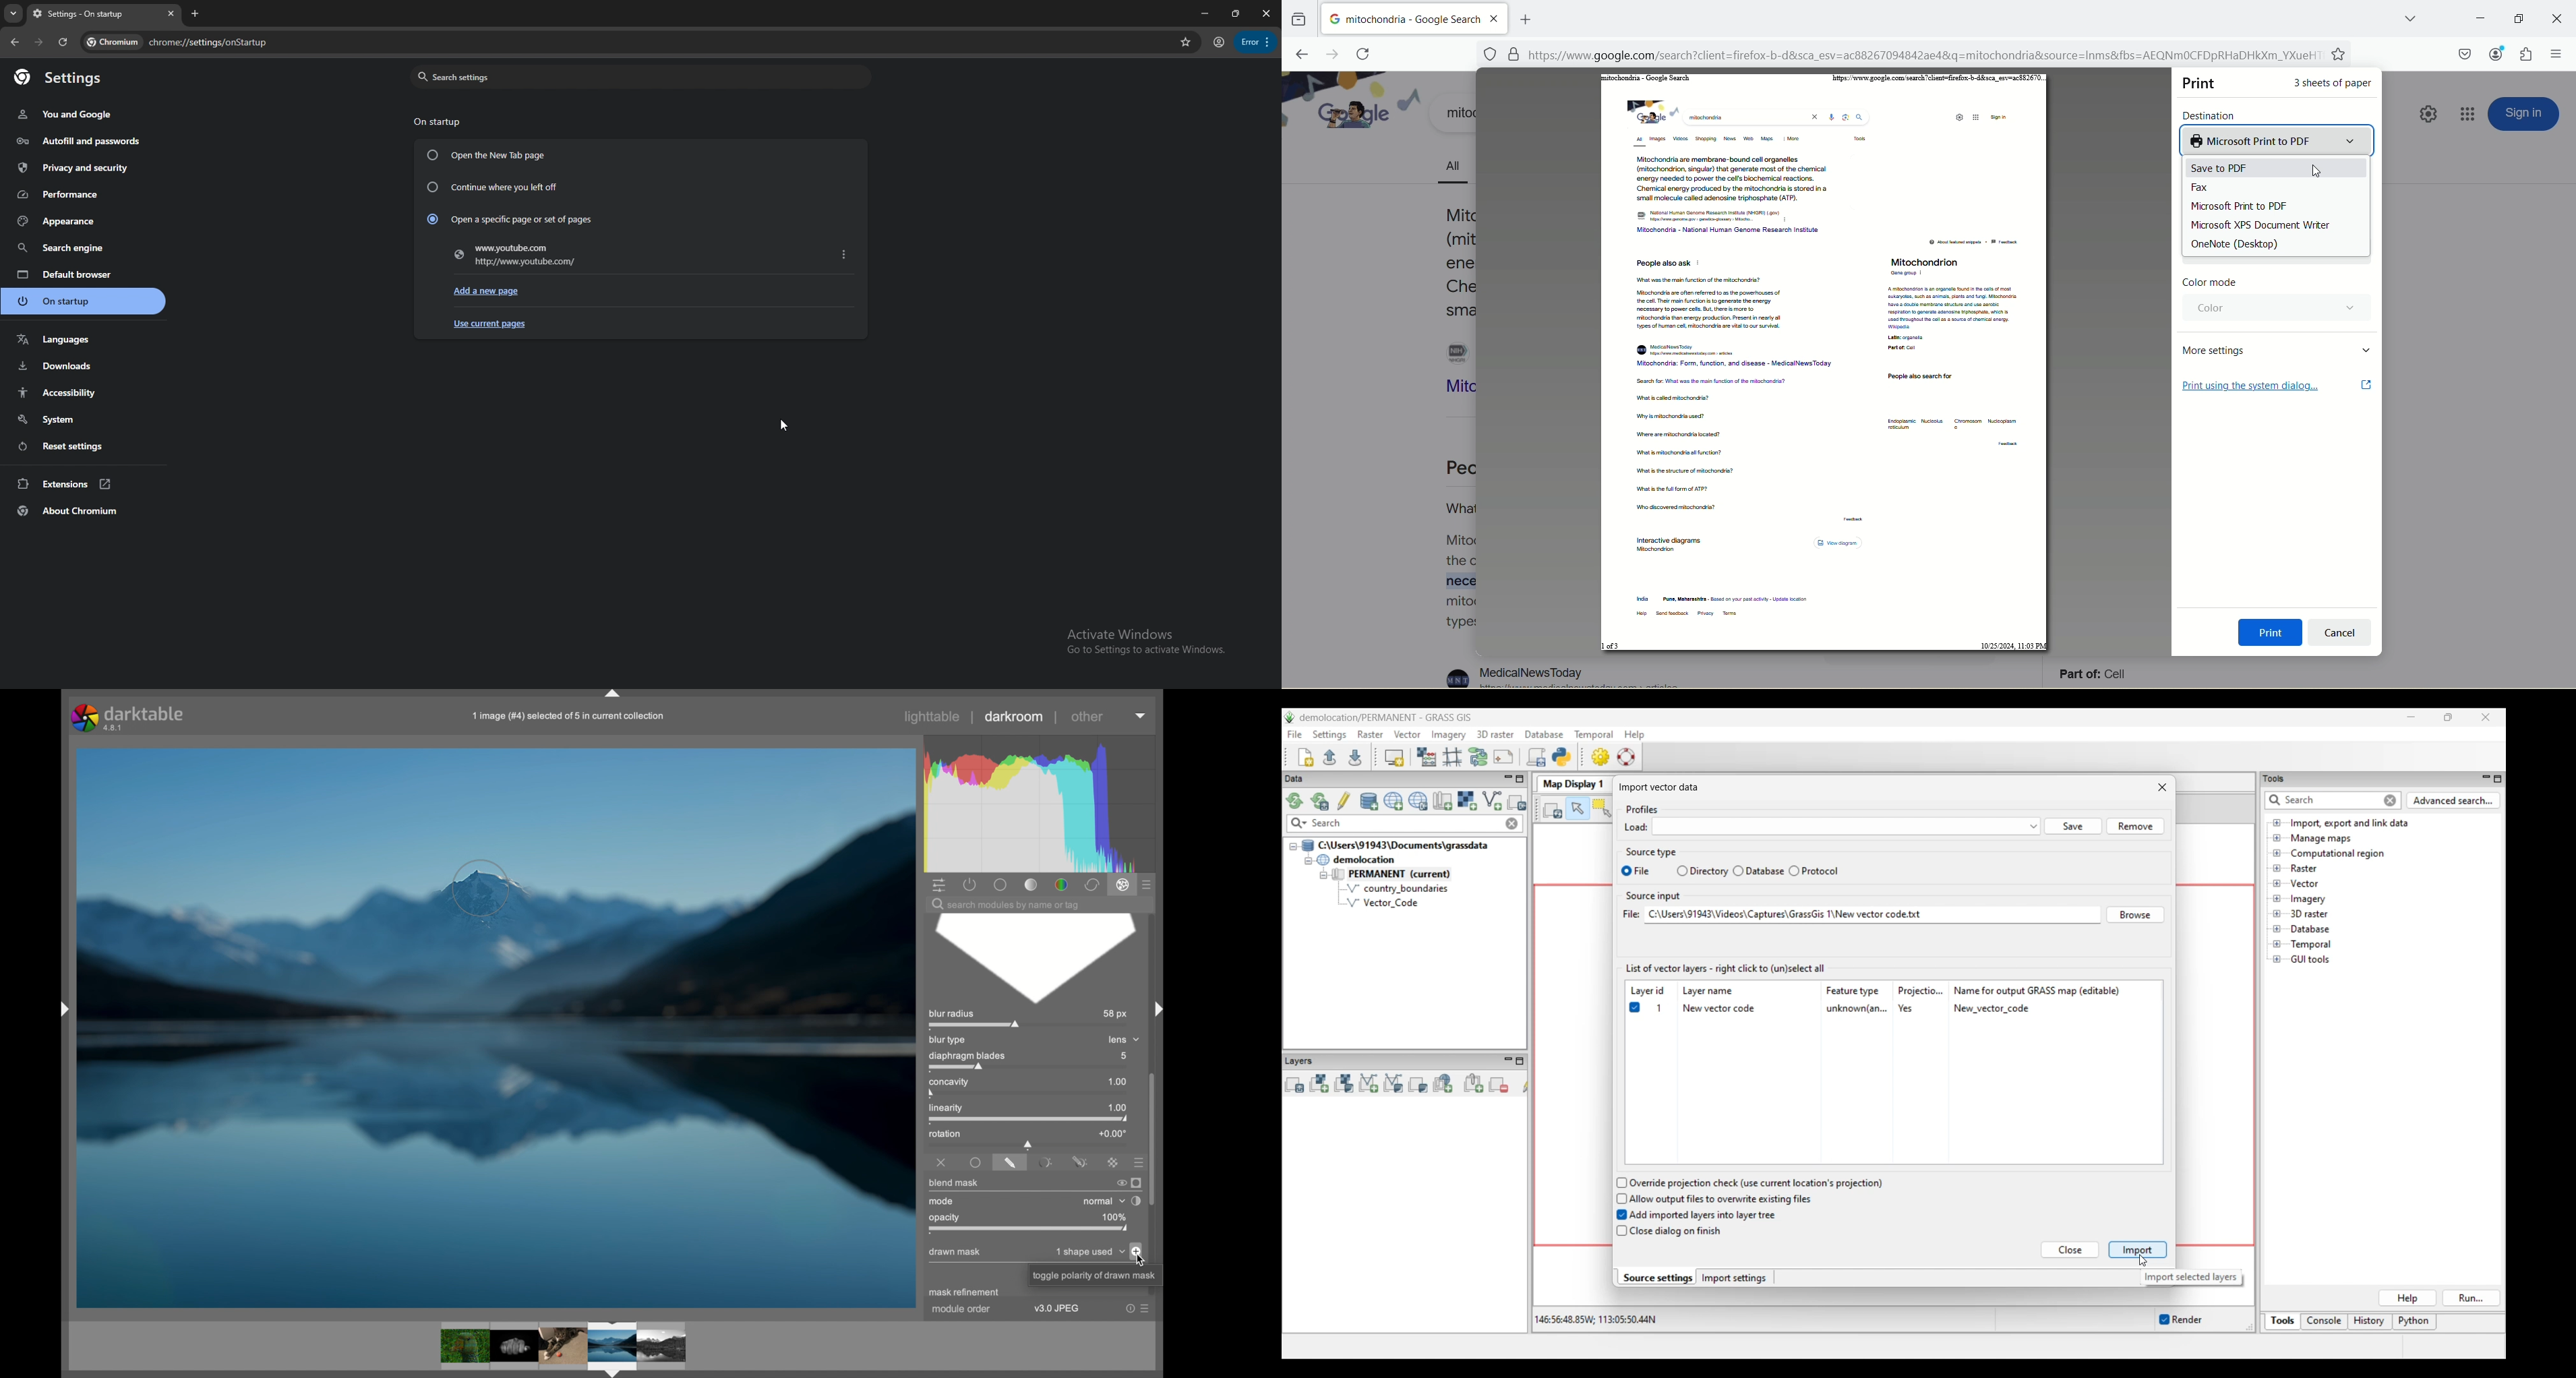 This screenshot has width=2576, height=1400. Describe the element at coordinates (970, 884) in the screenshot. I see `show active modules only` at that location.